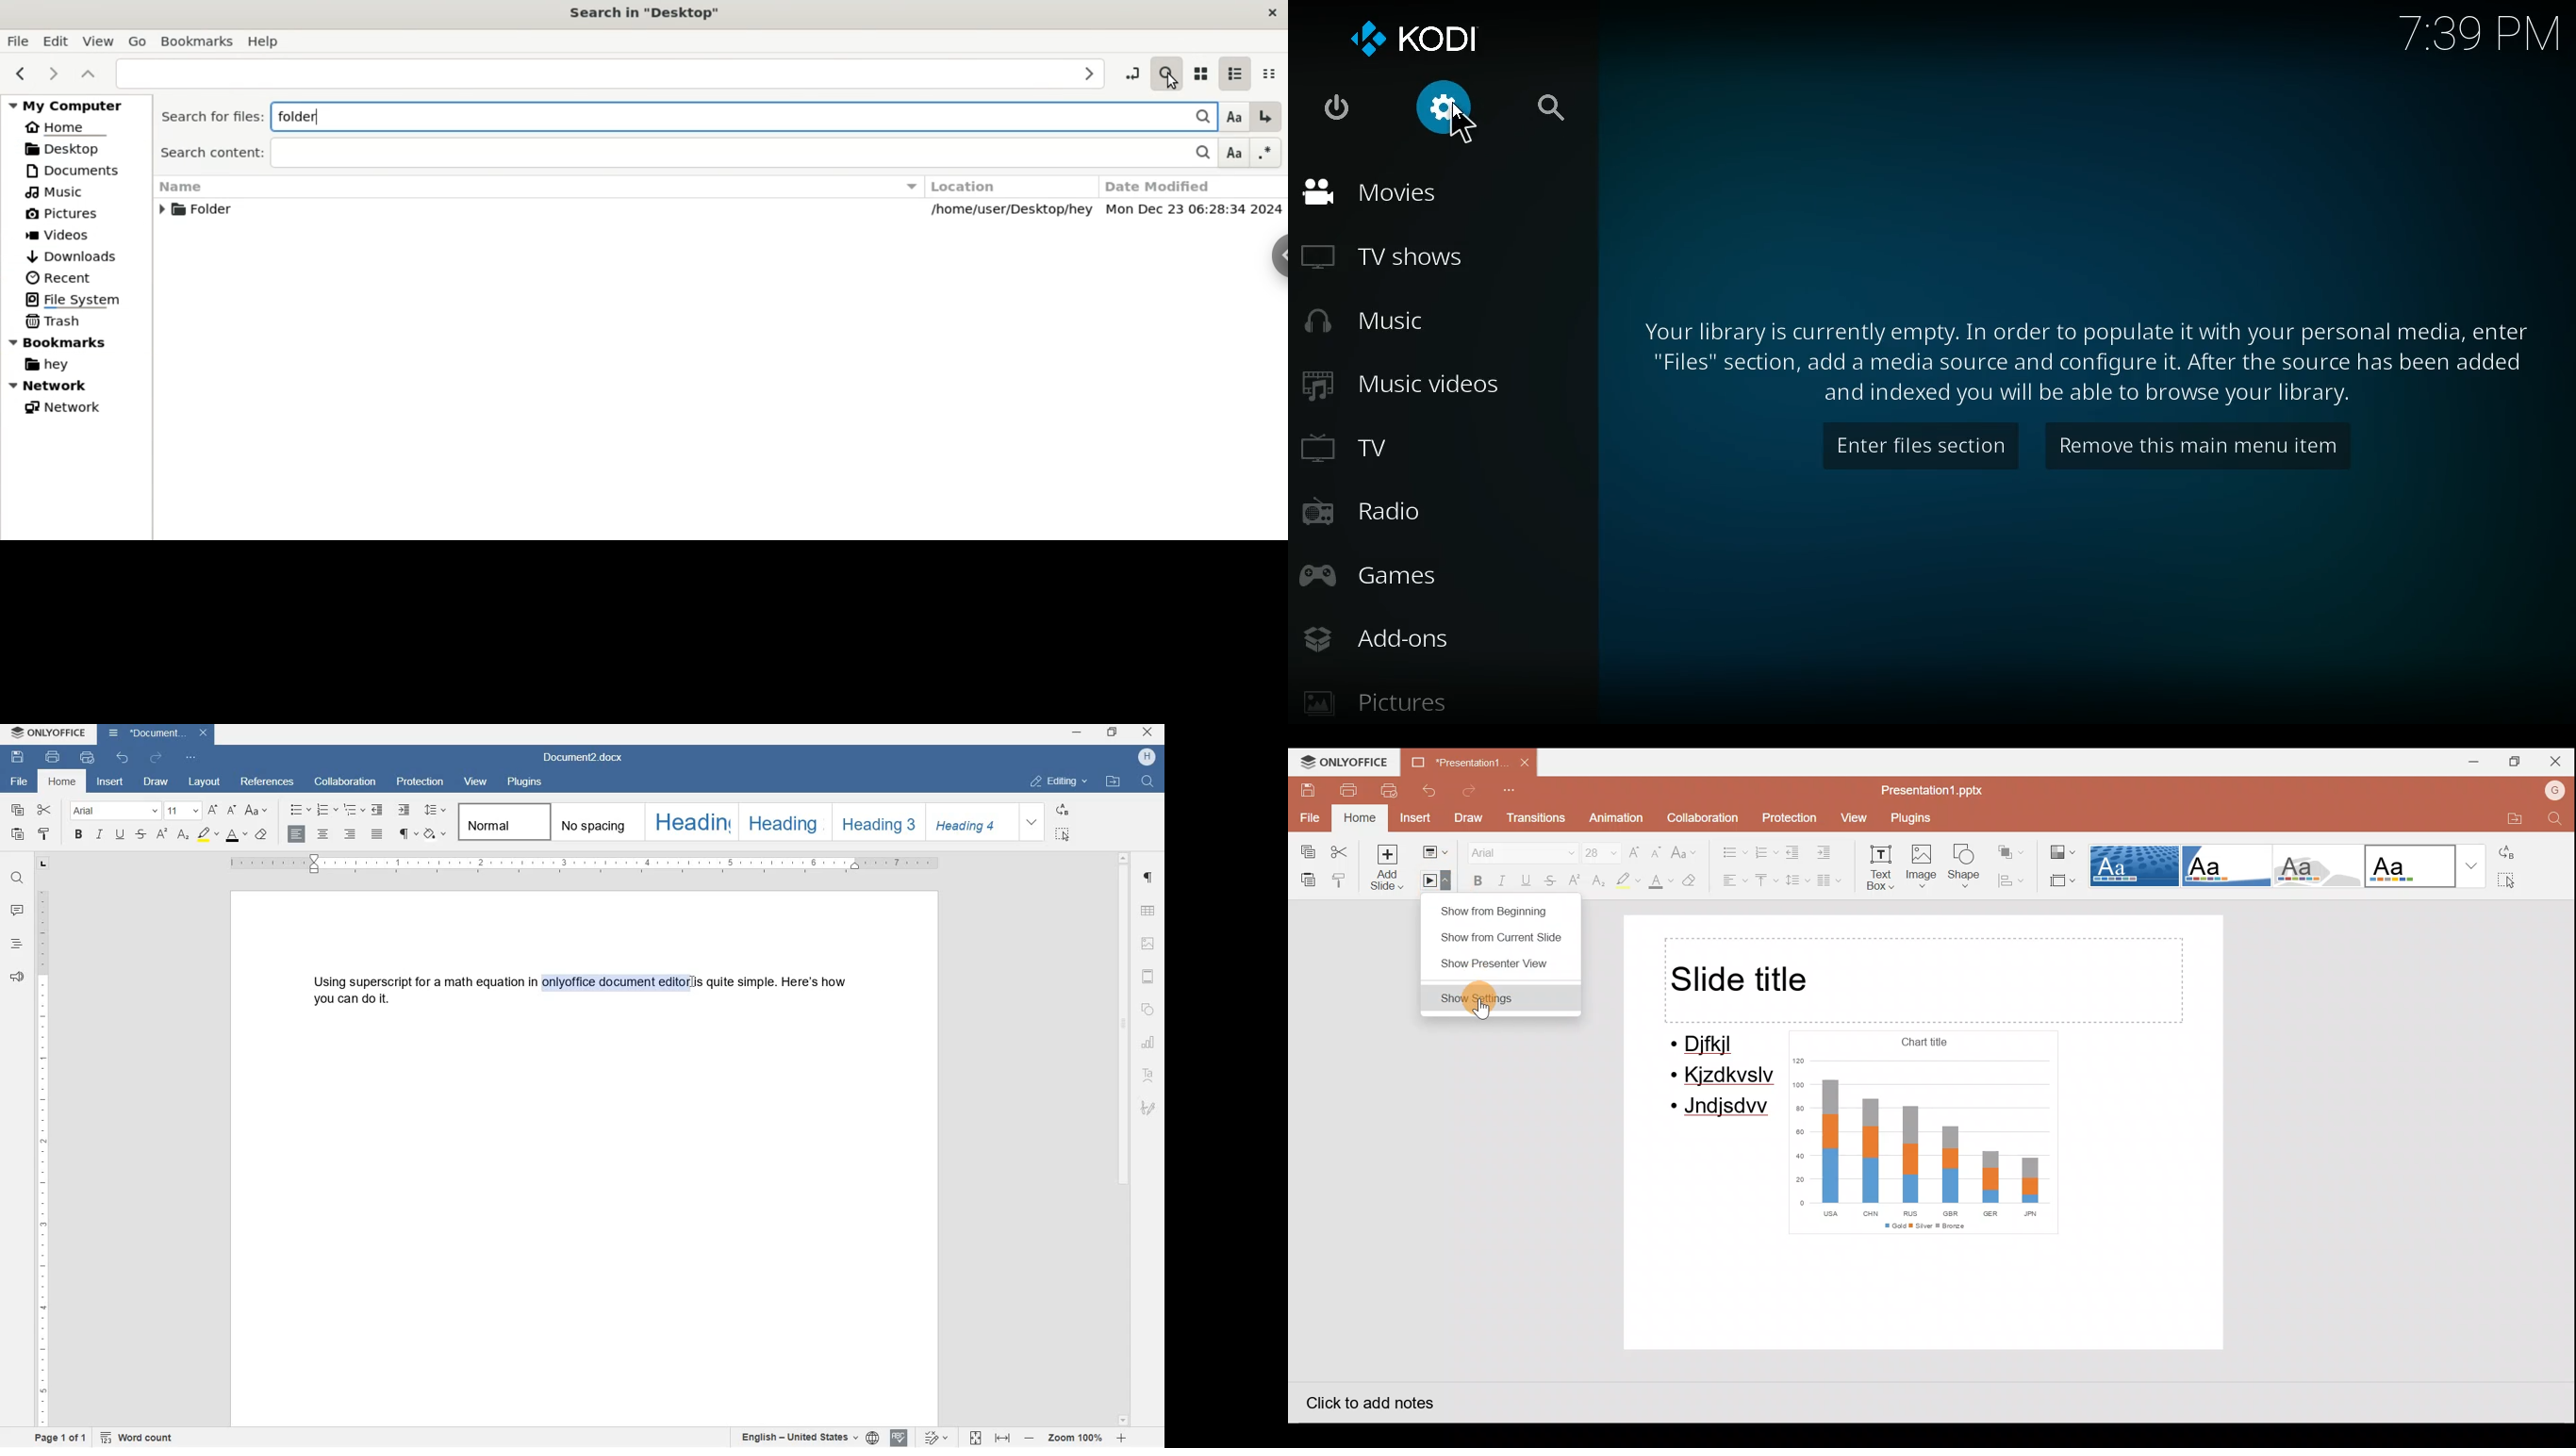  What do you see at coordinates (1063, 811) in the screenshot?
I see `REPLACE` at bounding box center [1063, 811].